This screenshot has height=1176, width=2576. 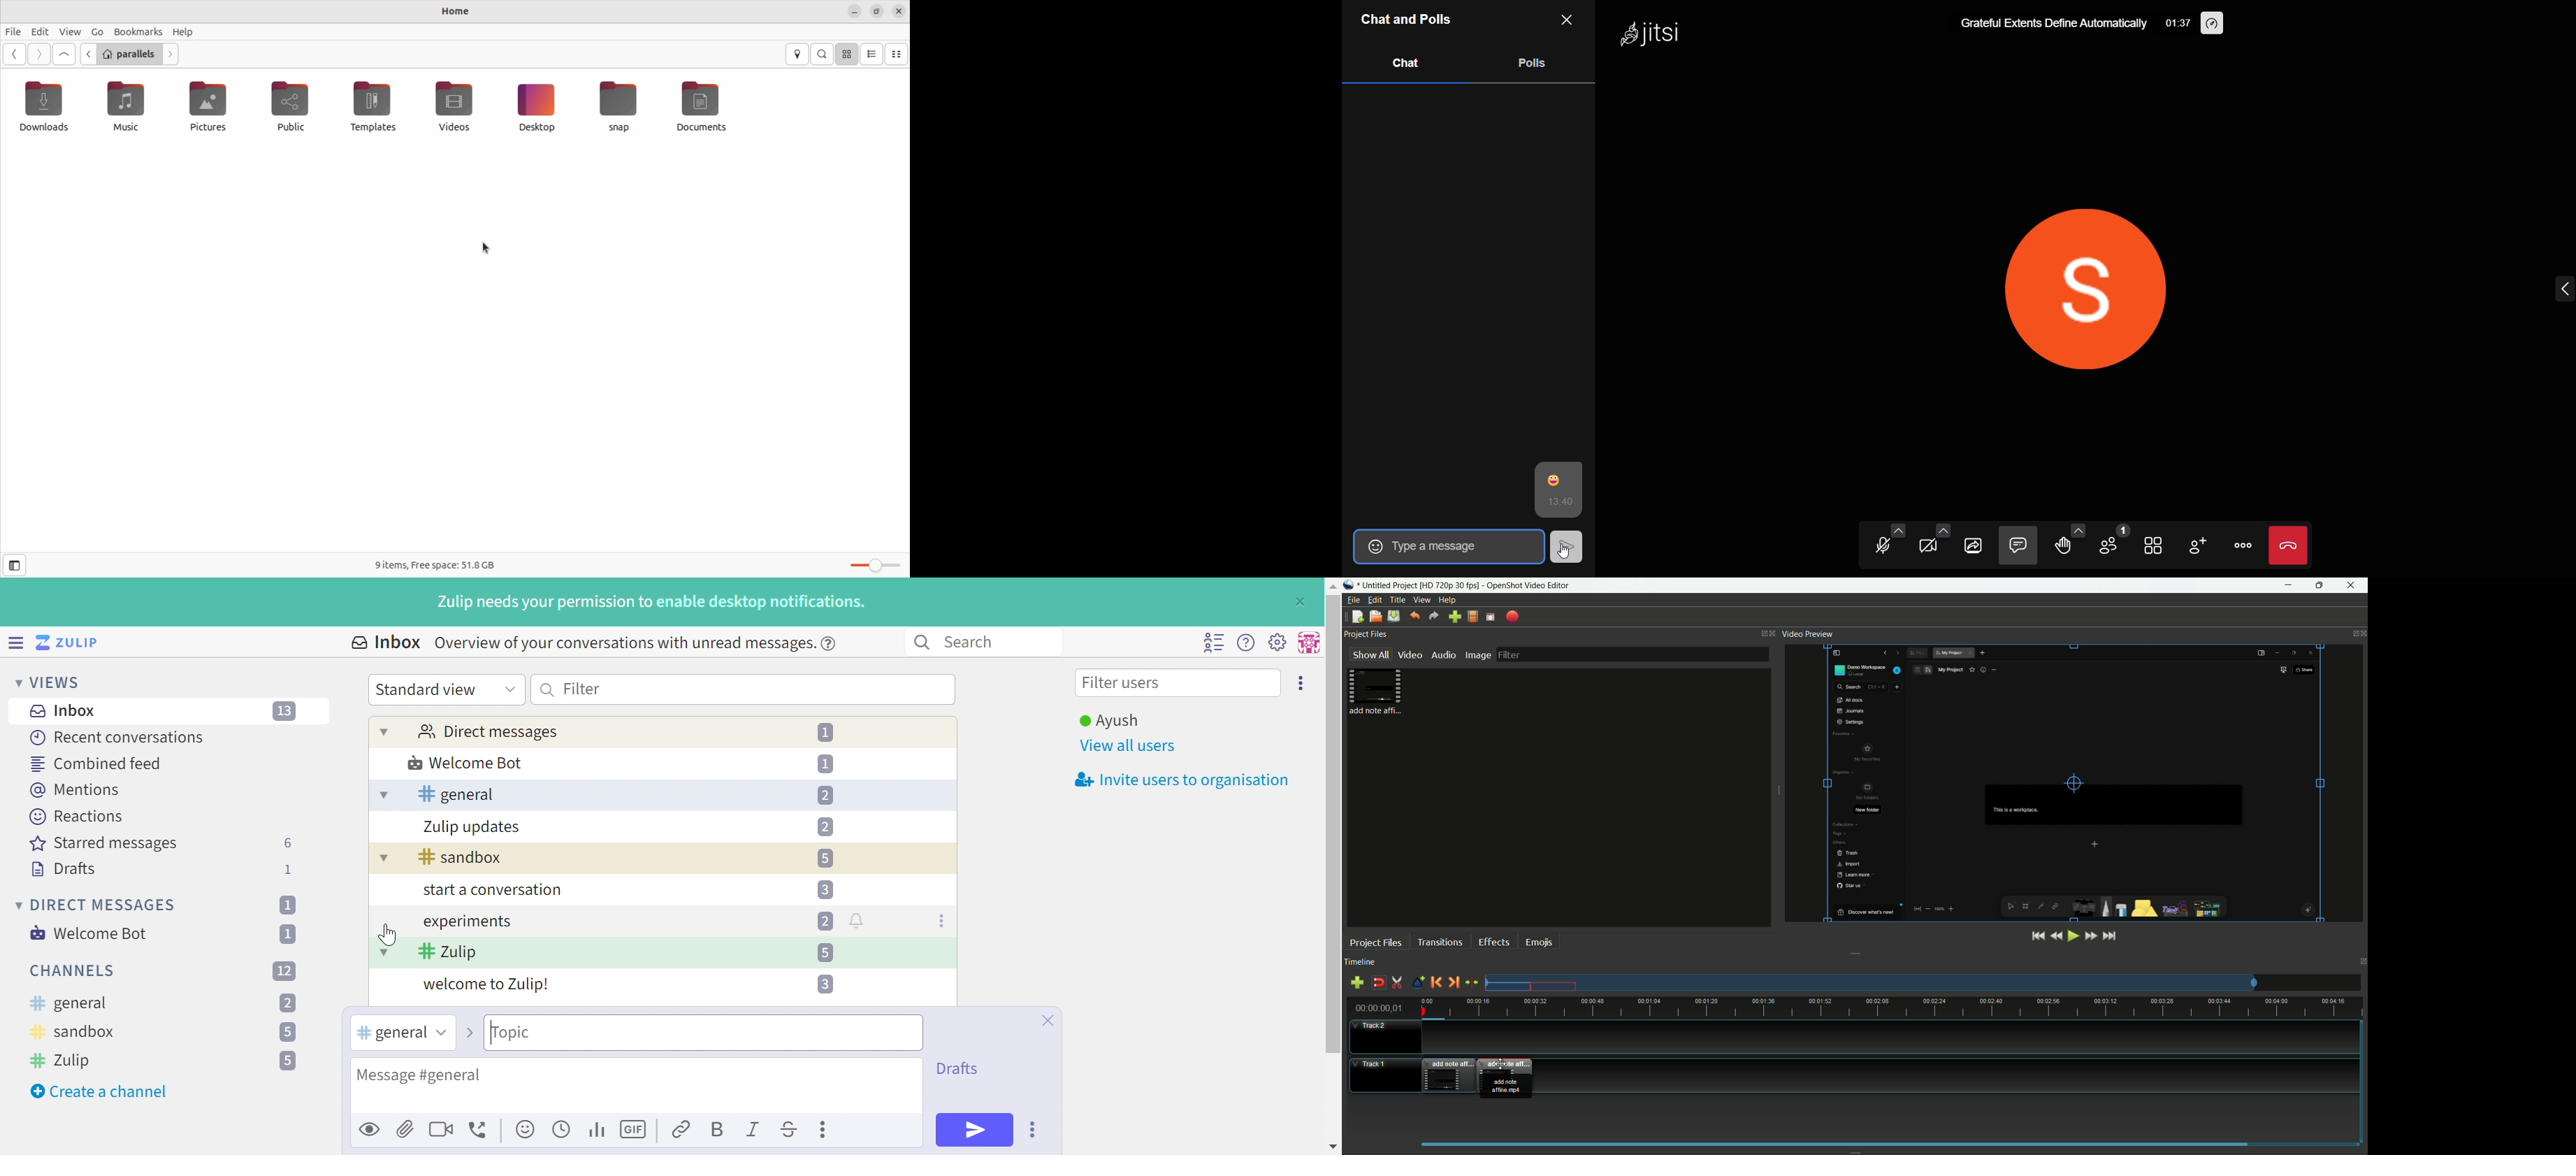 I want to click on Combined feed, so click(x=97, y=763).